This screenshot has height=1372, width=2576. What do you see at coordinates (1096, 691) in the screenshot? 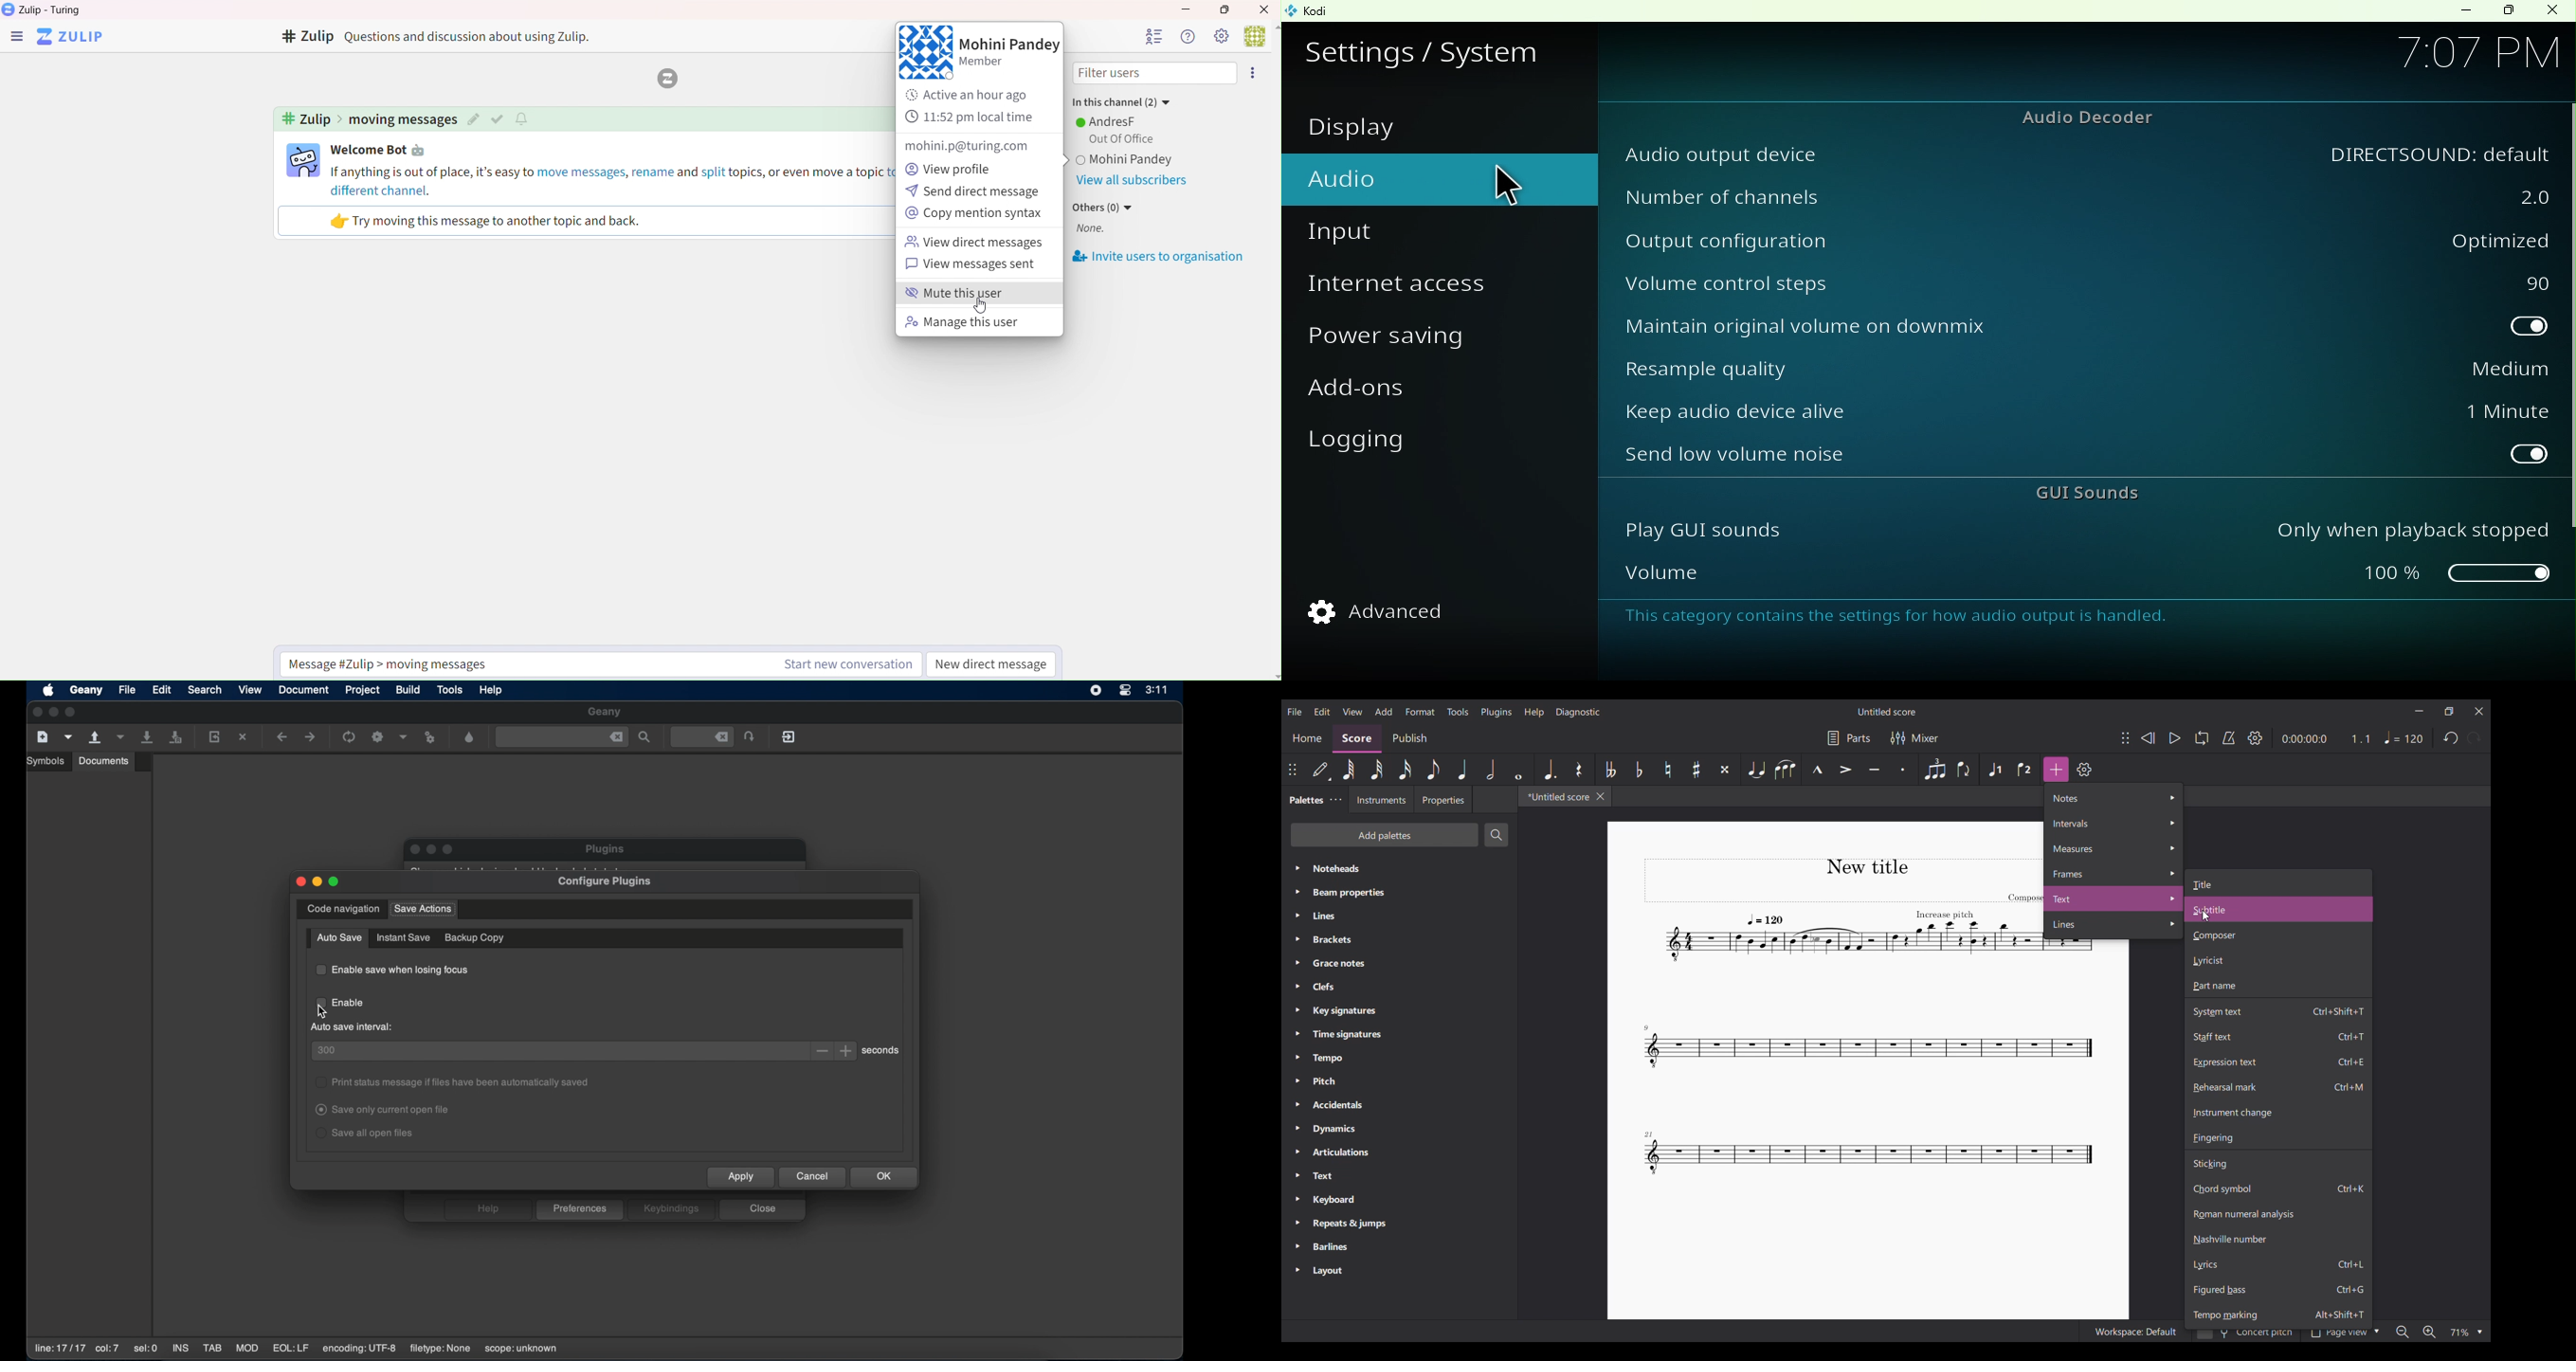
I see `screen recorder icon` at bounding box center [1096, 691].